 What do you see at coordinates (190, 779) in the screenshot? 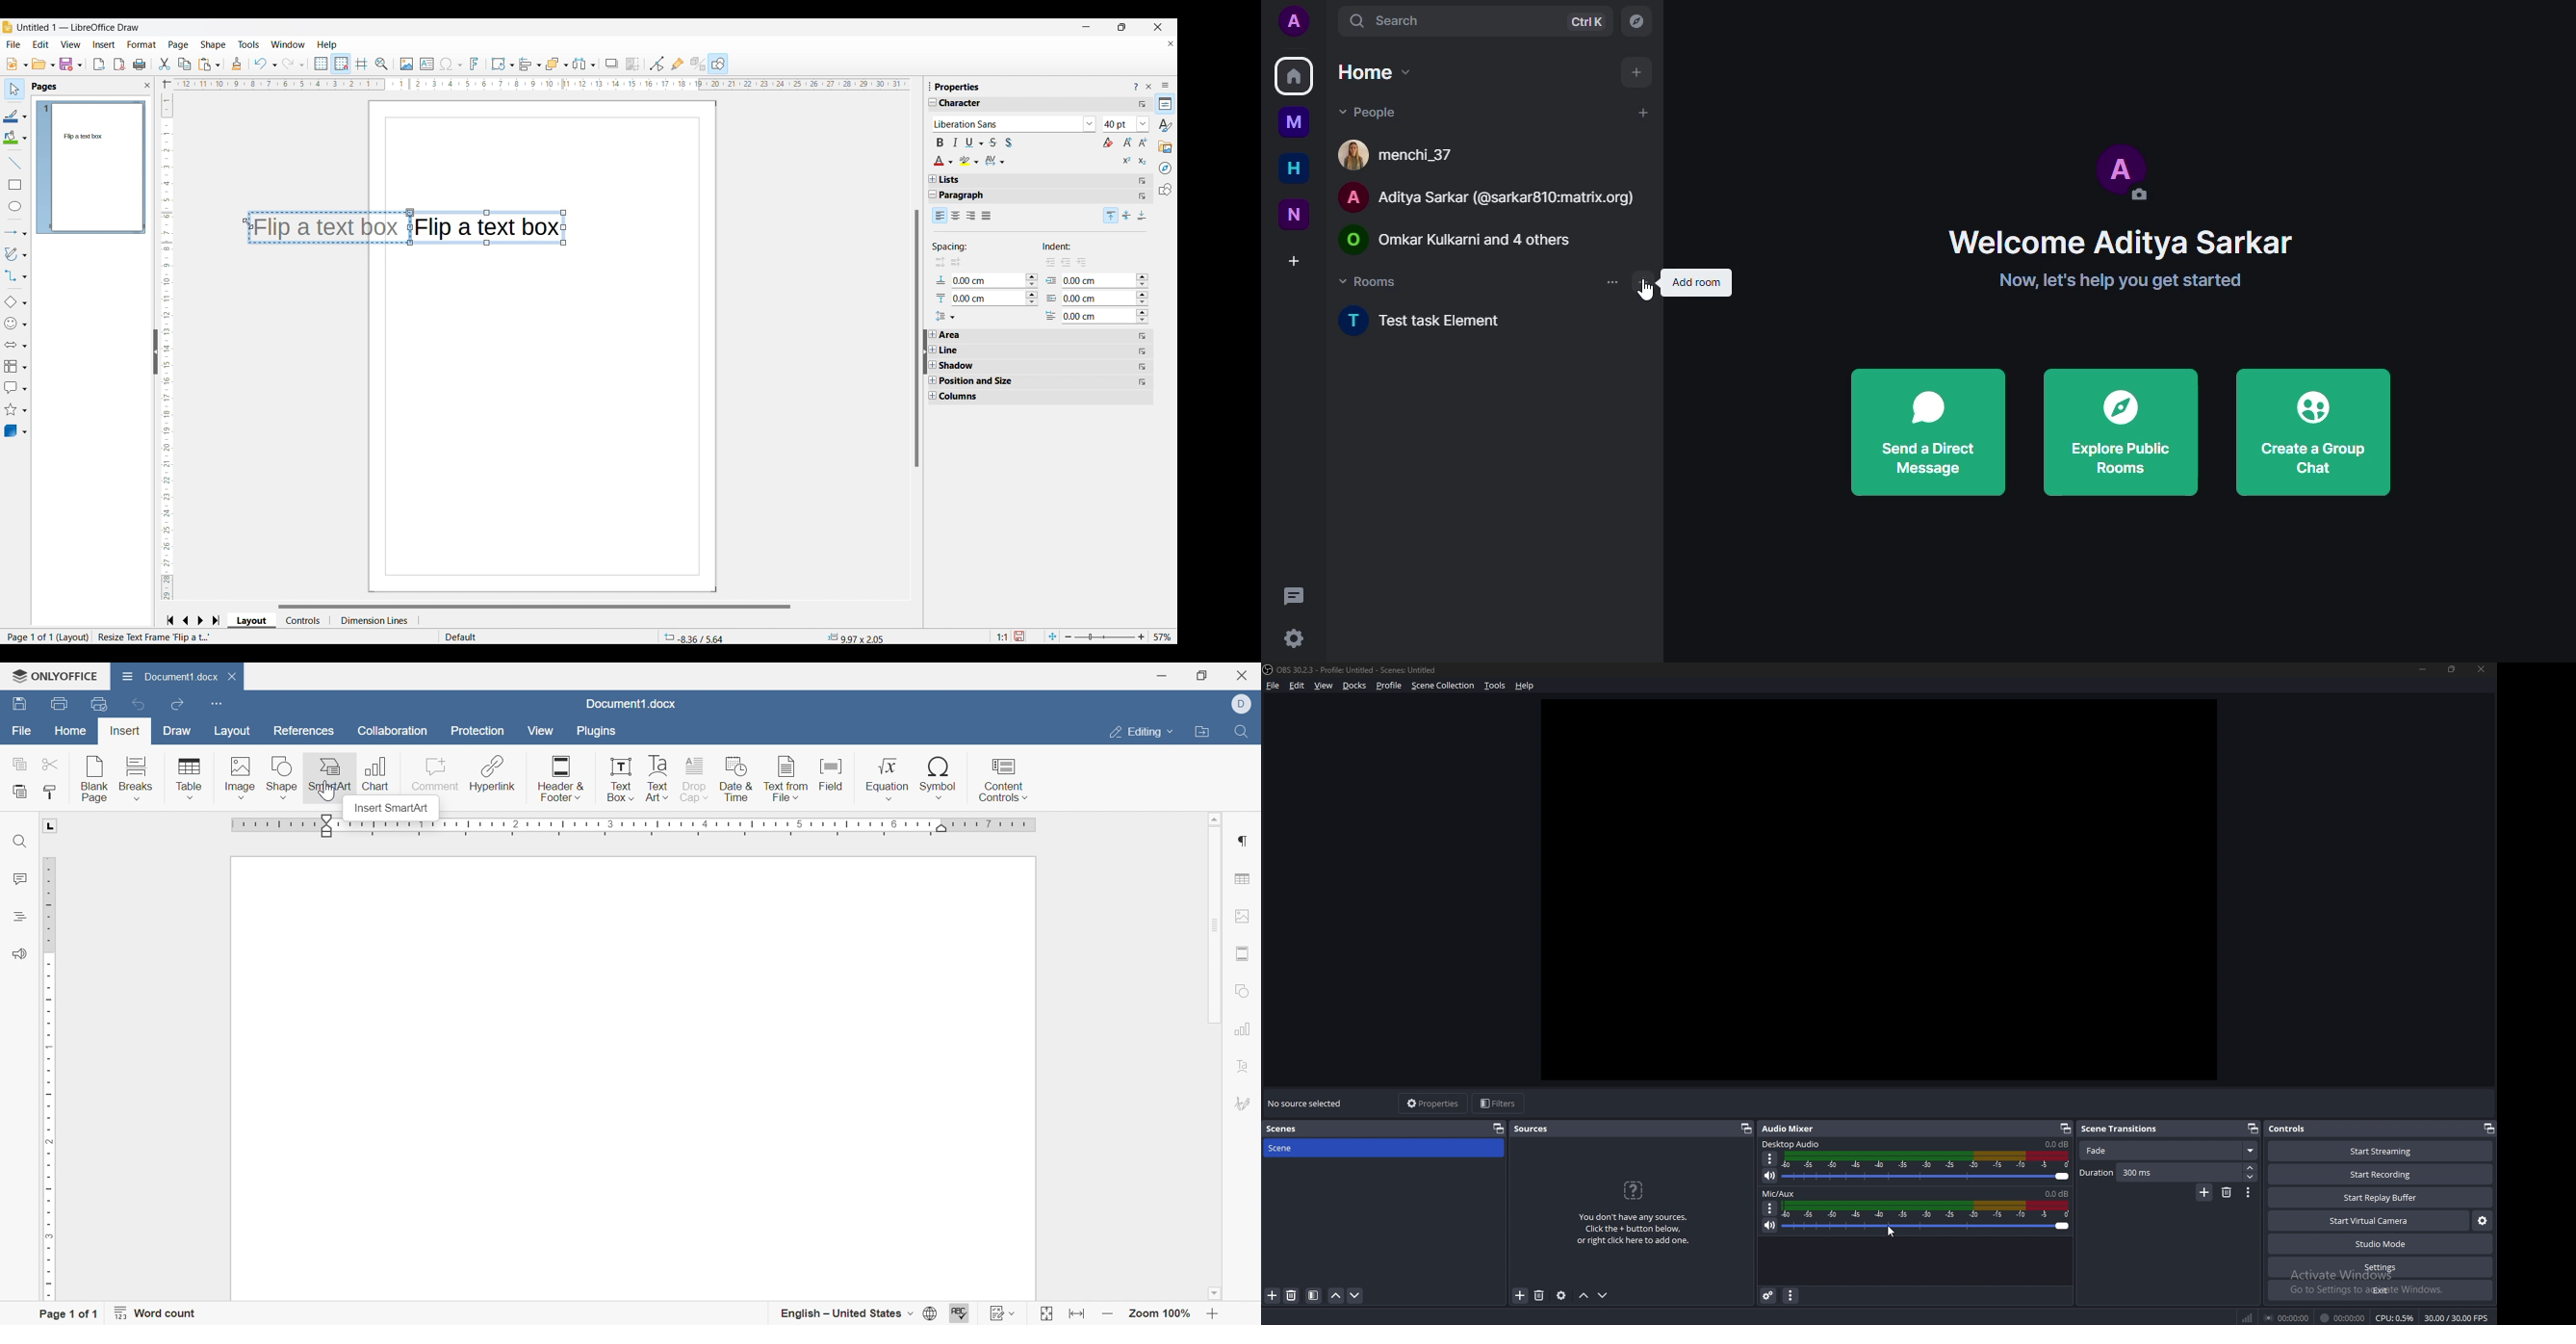
I see `Table` at bounding box center [190, 779].